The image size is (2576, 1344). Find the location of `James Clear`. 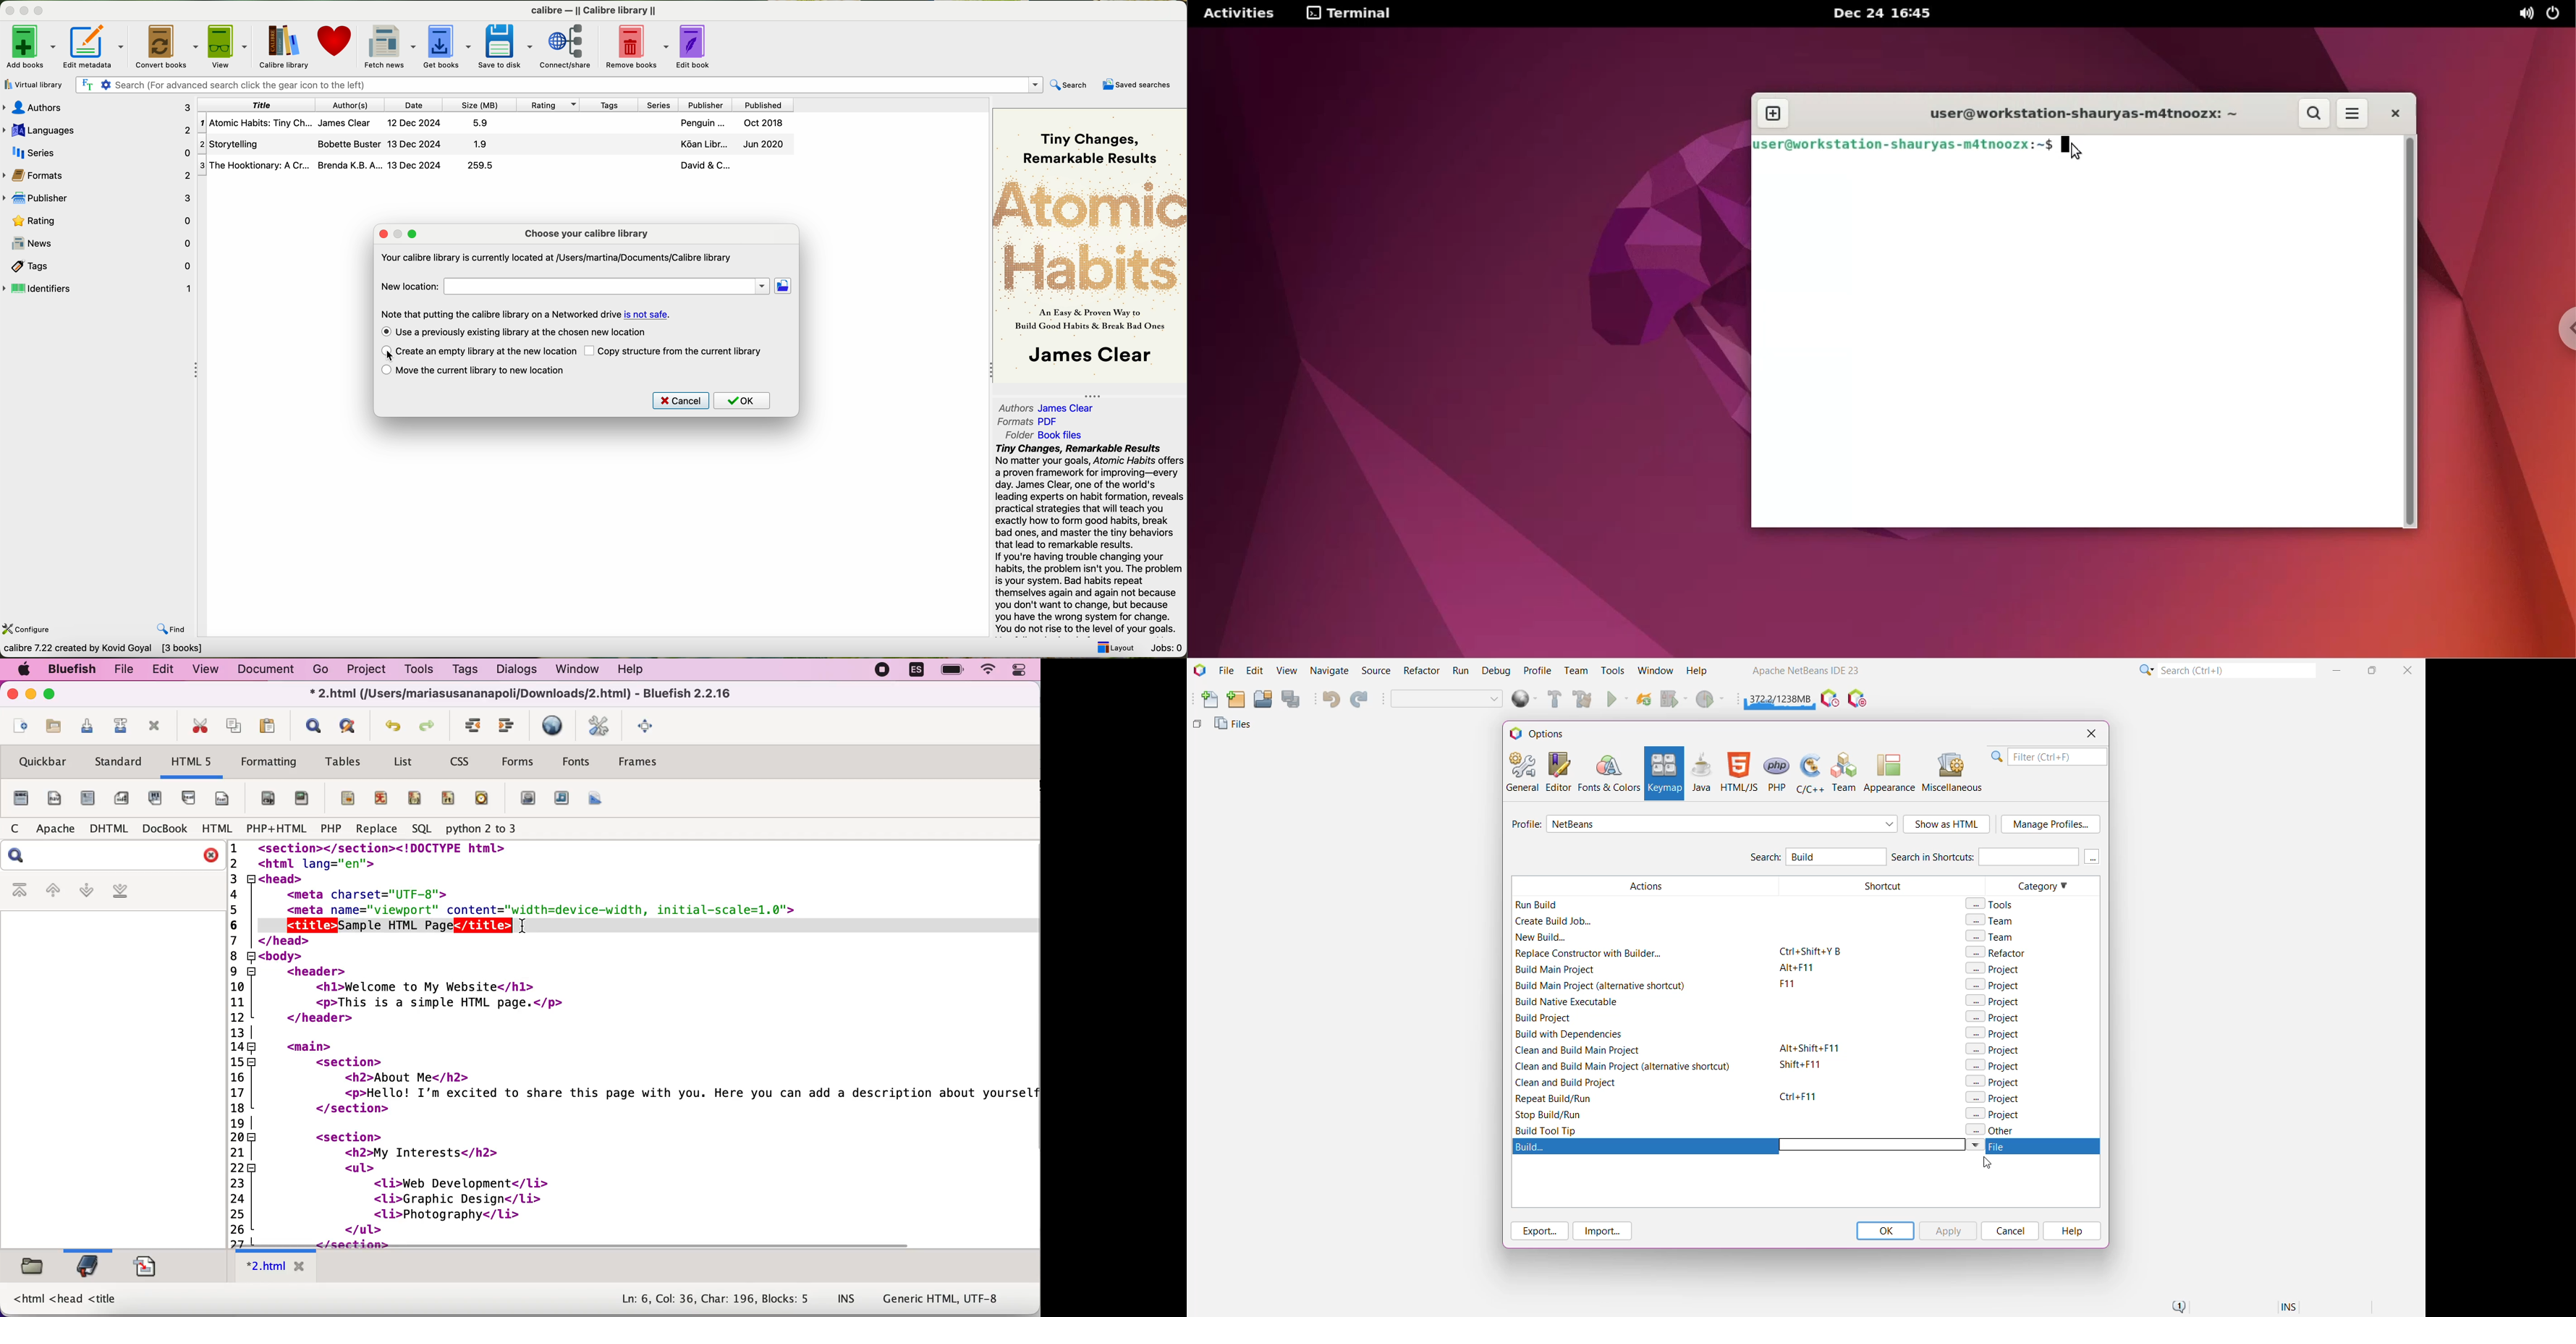

James Clear is located at coordinates (1089, 356).